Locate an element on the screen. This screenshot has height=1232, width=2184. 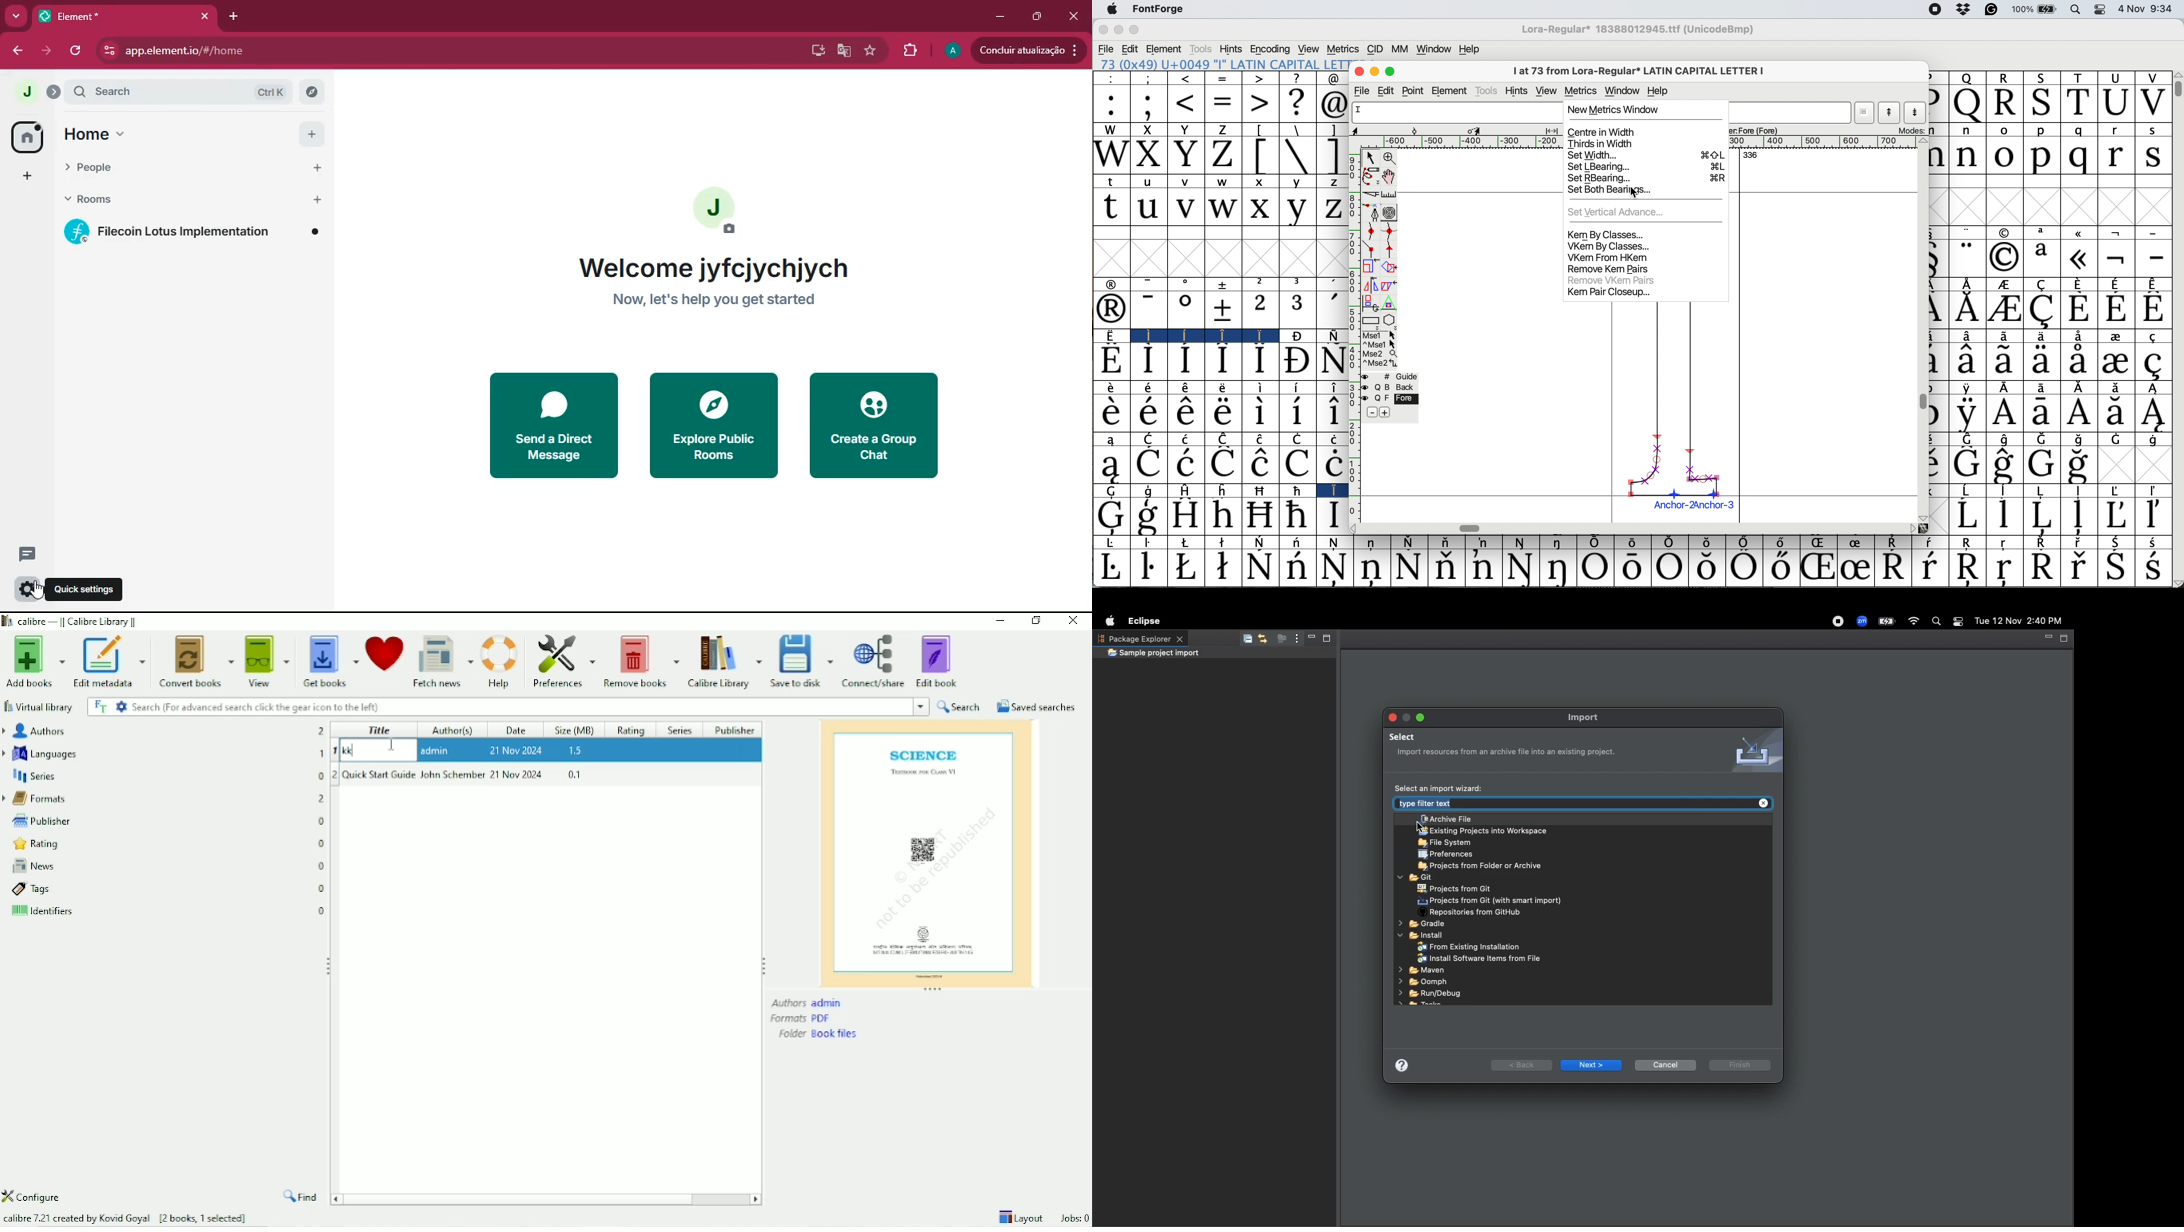
t is located at coordinates (1113, 181).